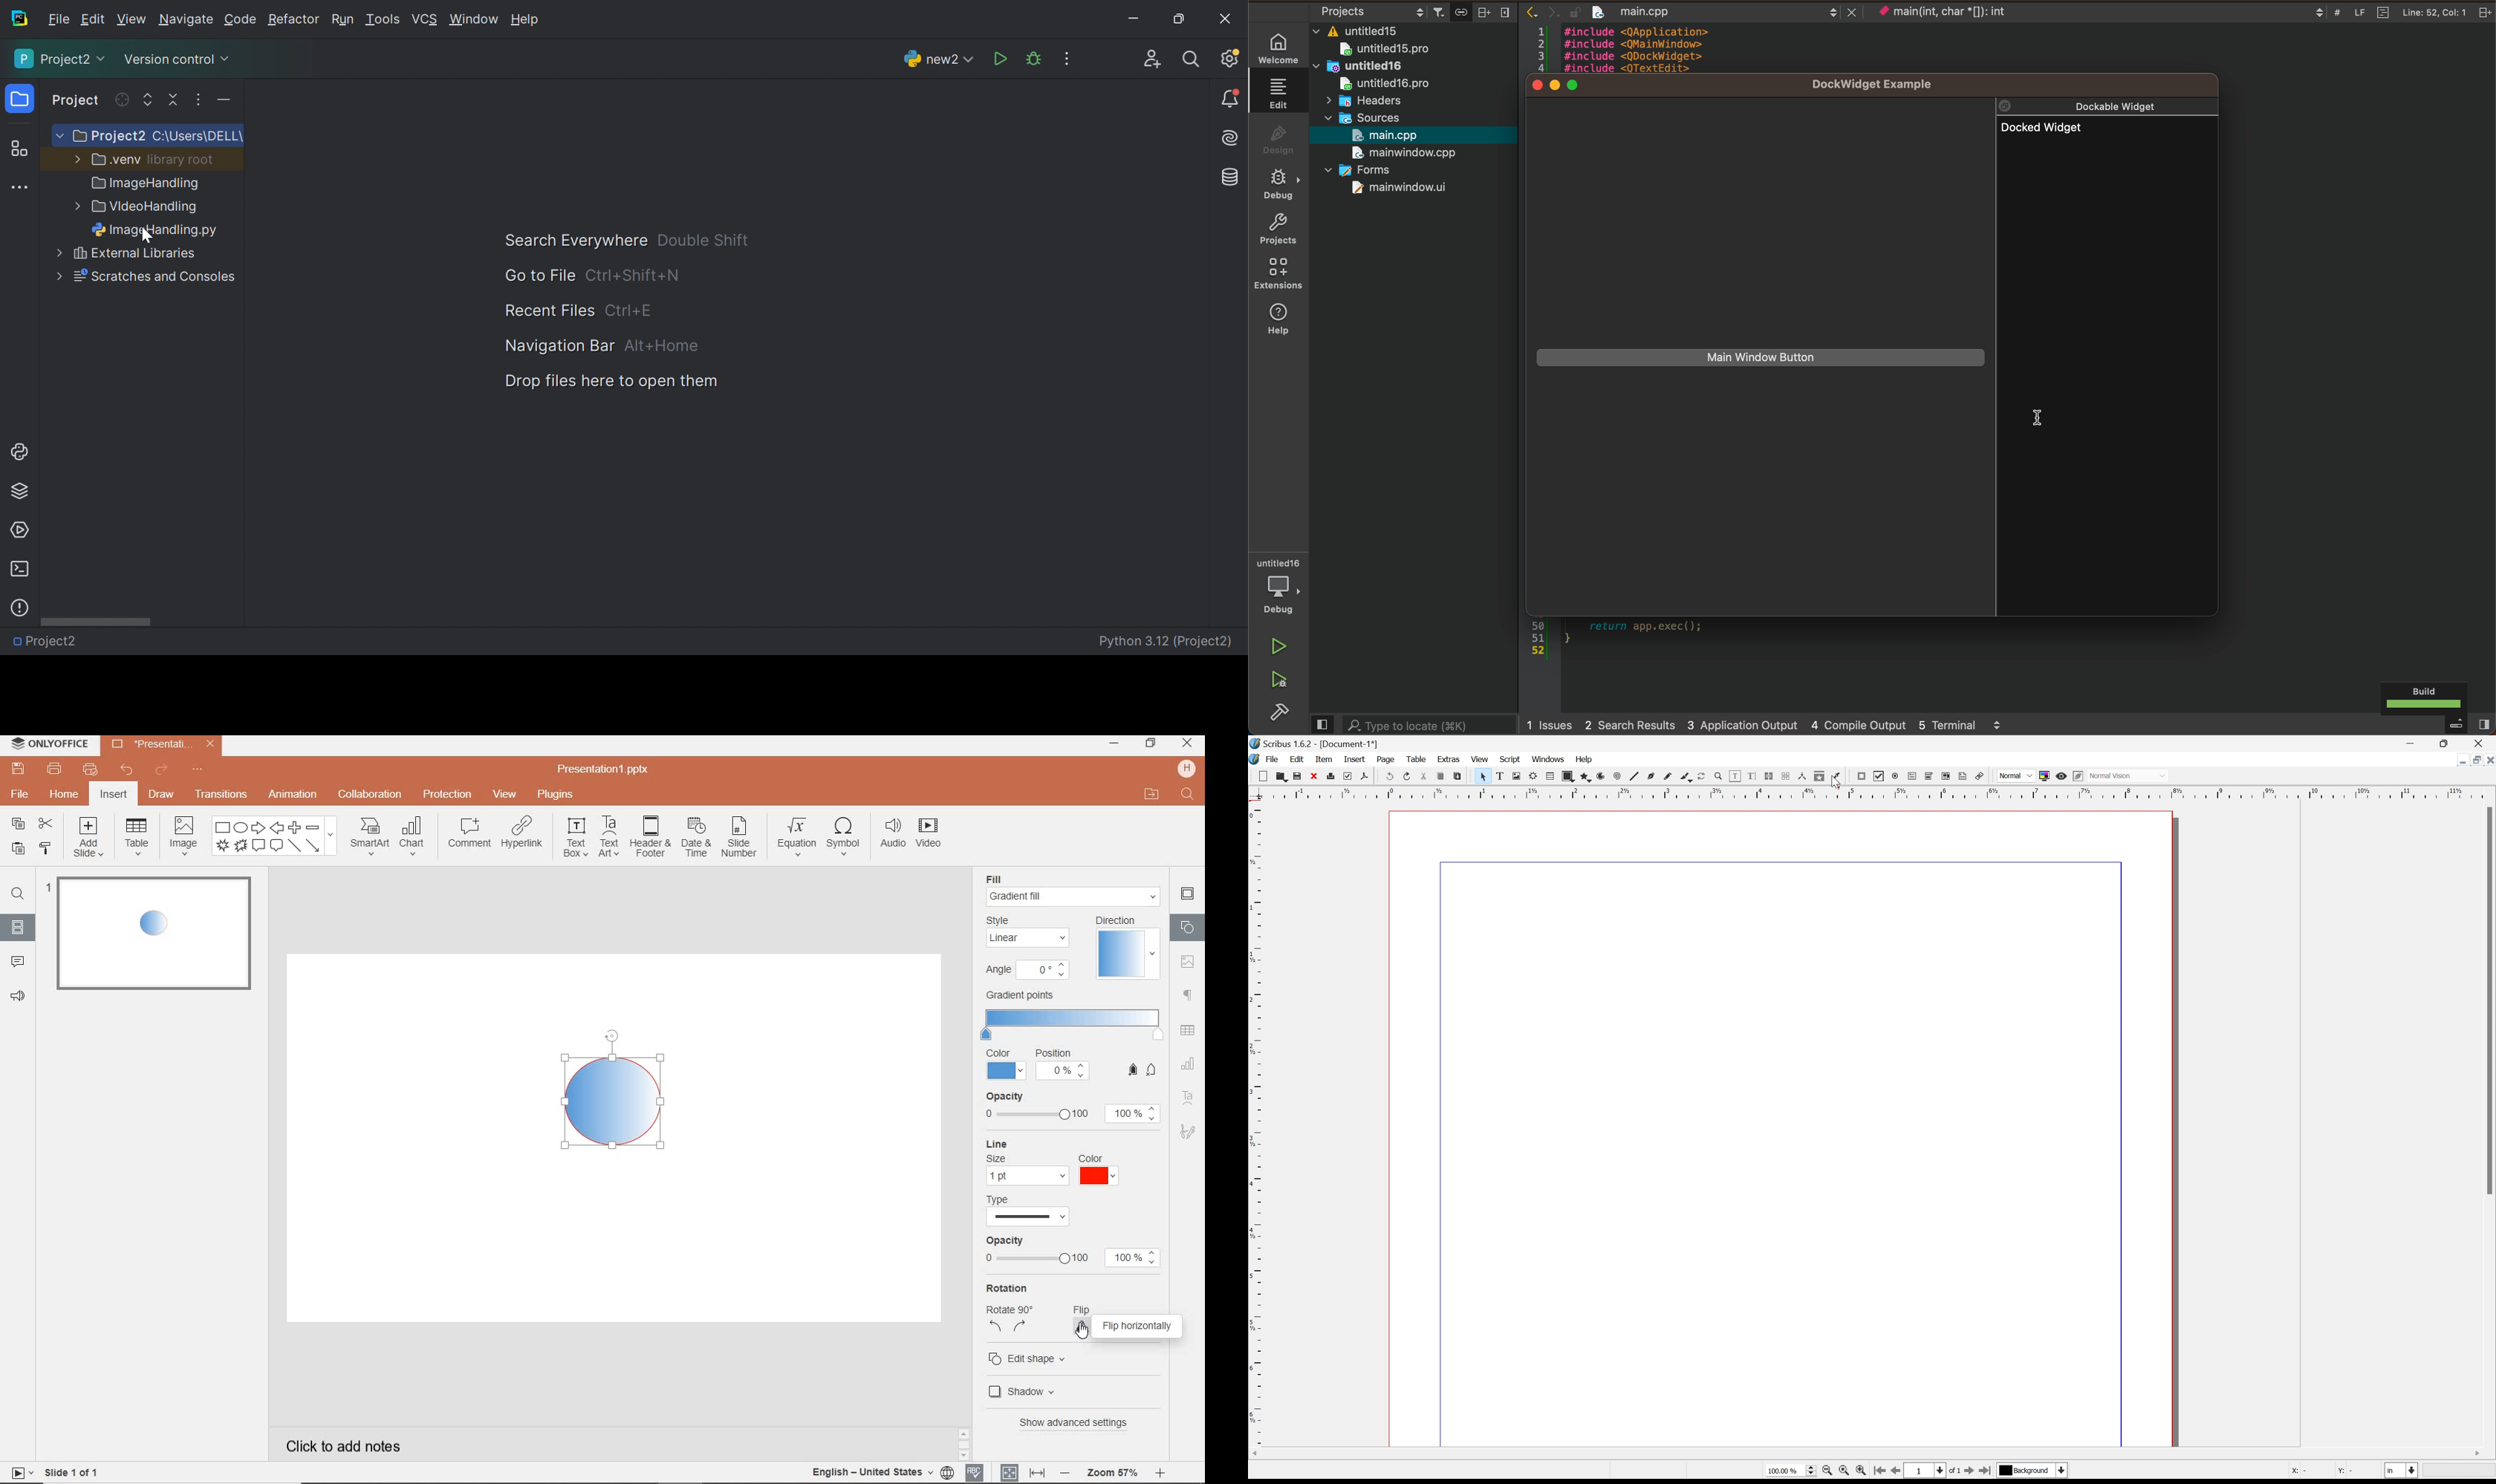  I want to click on undo, so click(1388, 776).